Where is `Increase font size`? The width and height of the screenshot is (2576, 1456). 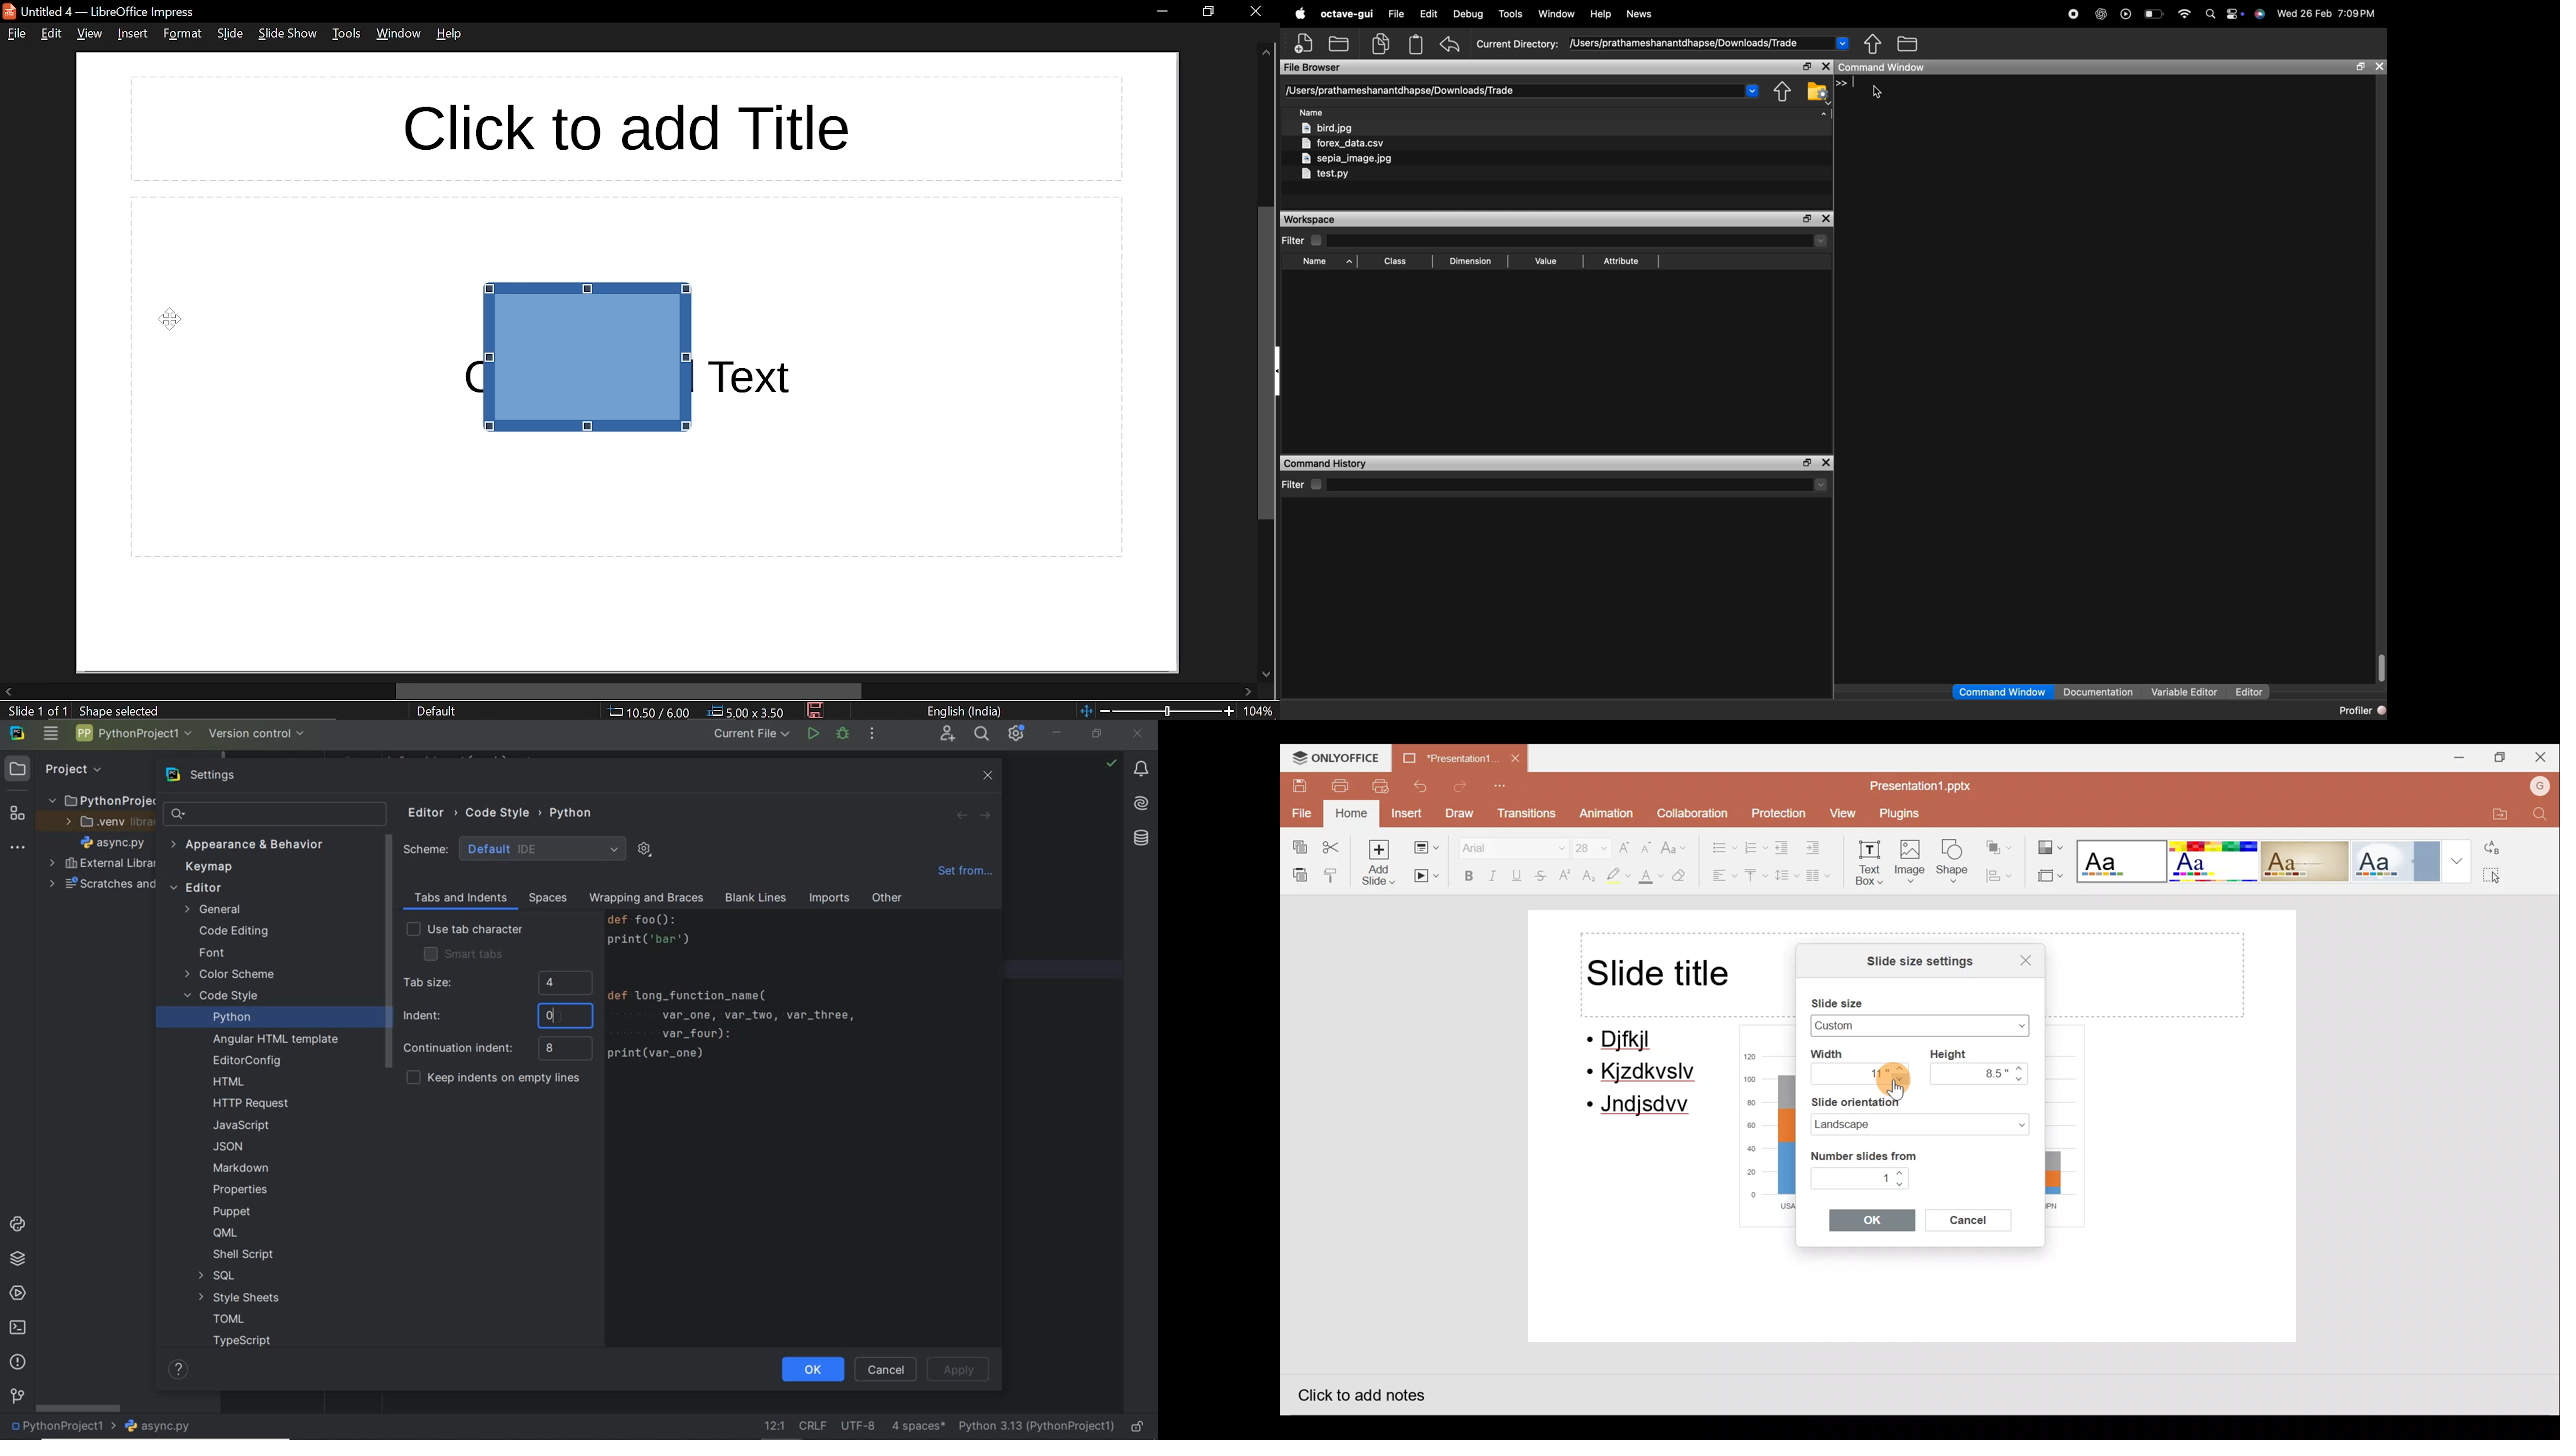
Increase font size is located at coordinates (1625, 843).